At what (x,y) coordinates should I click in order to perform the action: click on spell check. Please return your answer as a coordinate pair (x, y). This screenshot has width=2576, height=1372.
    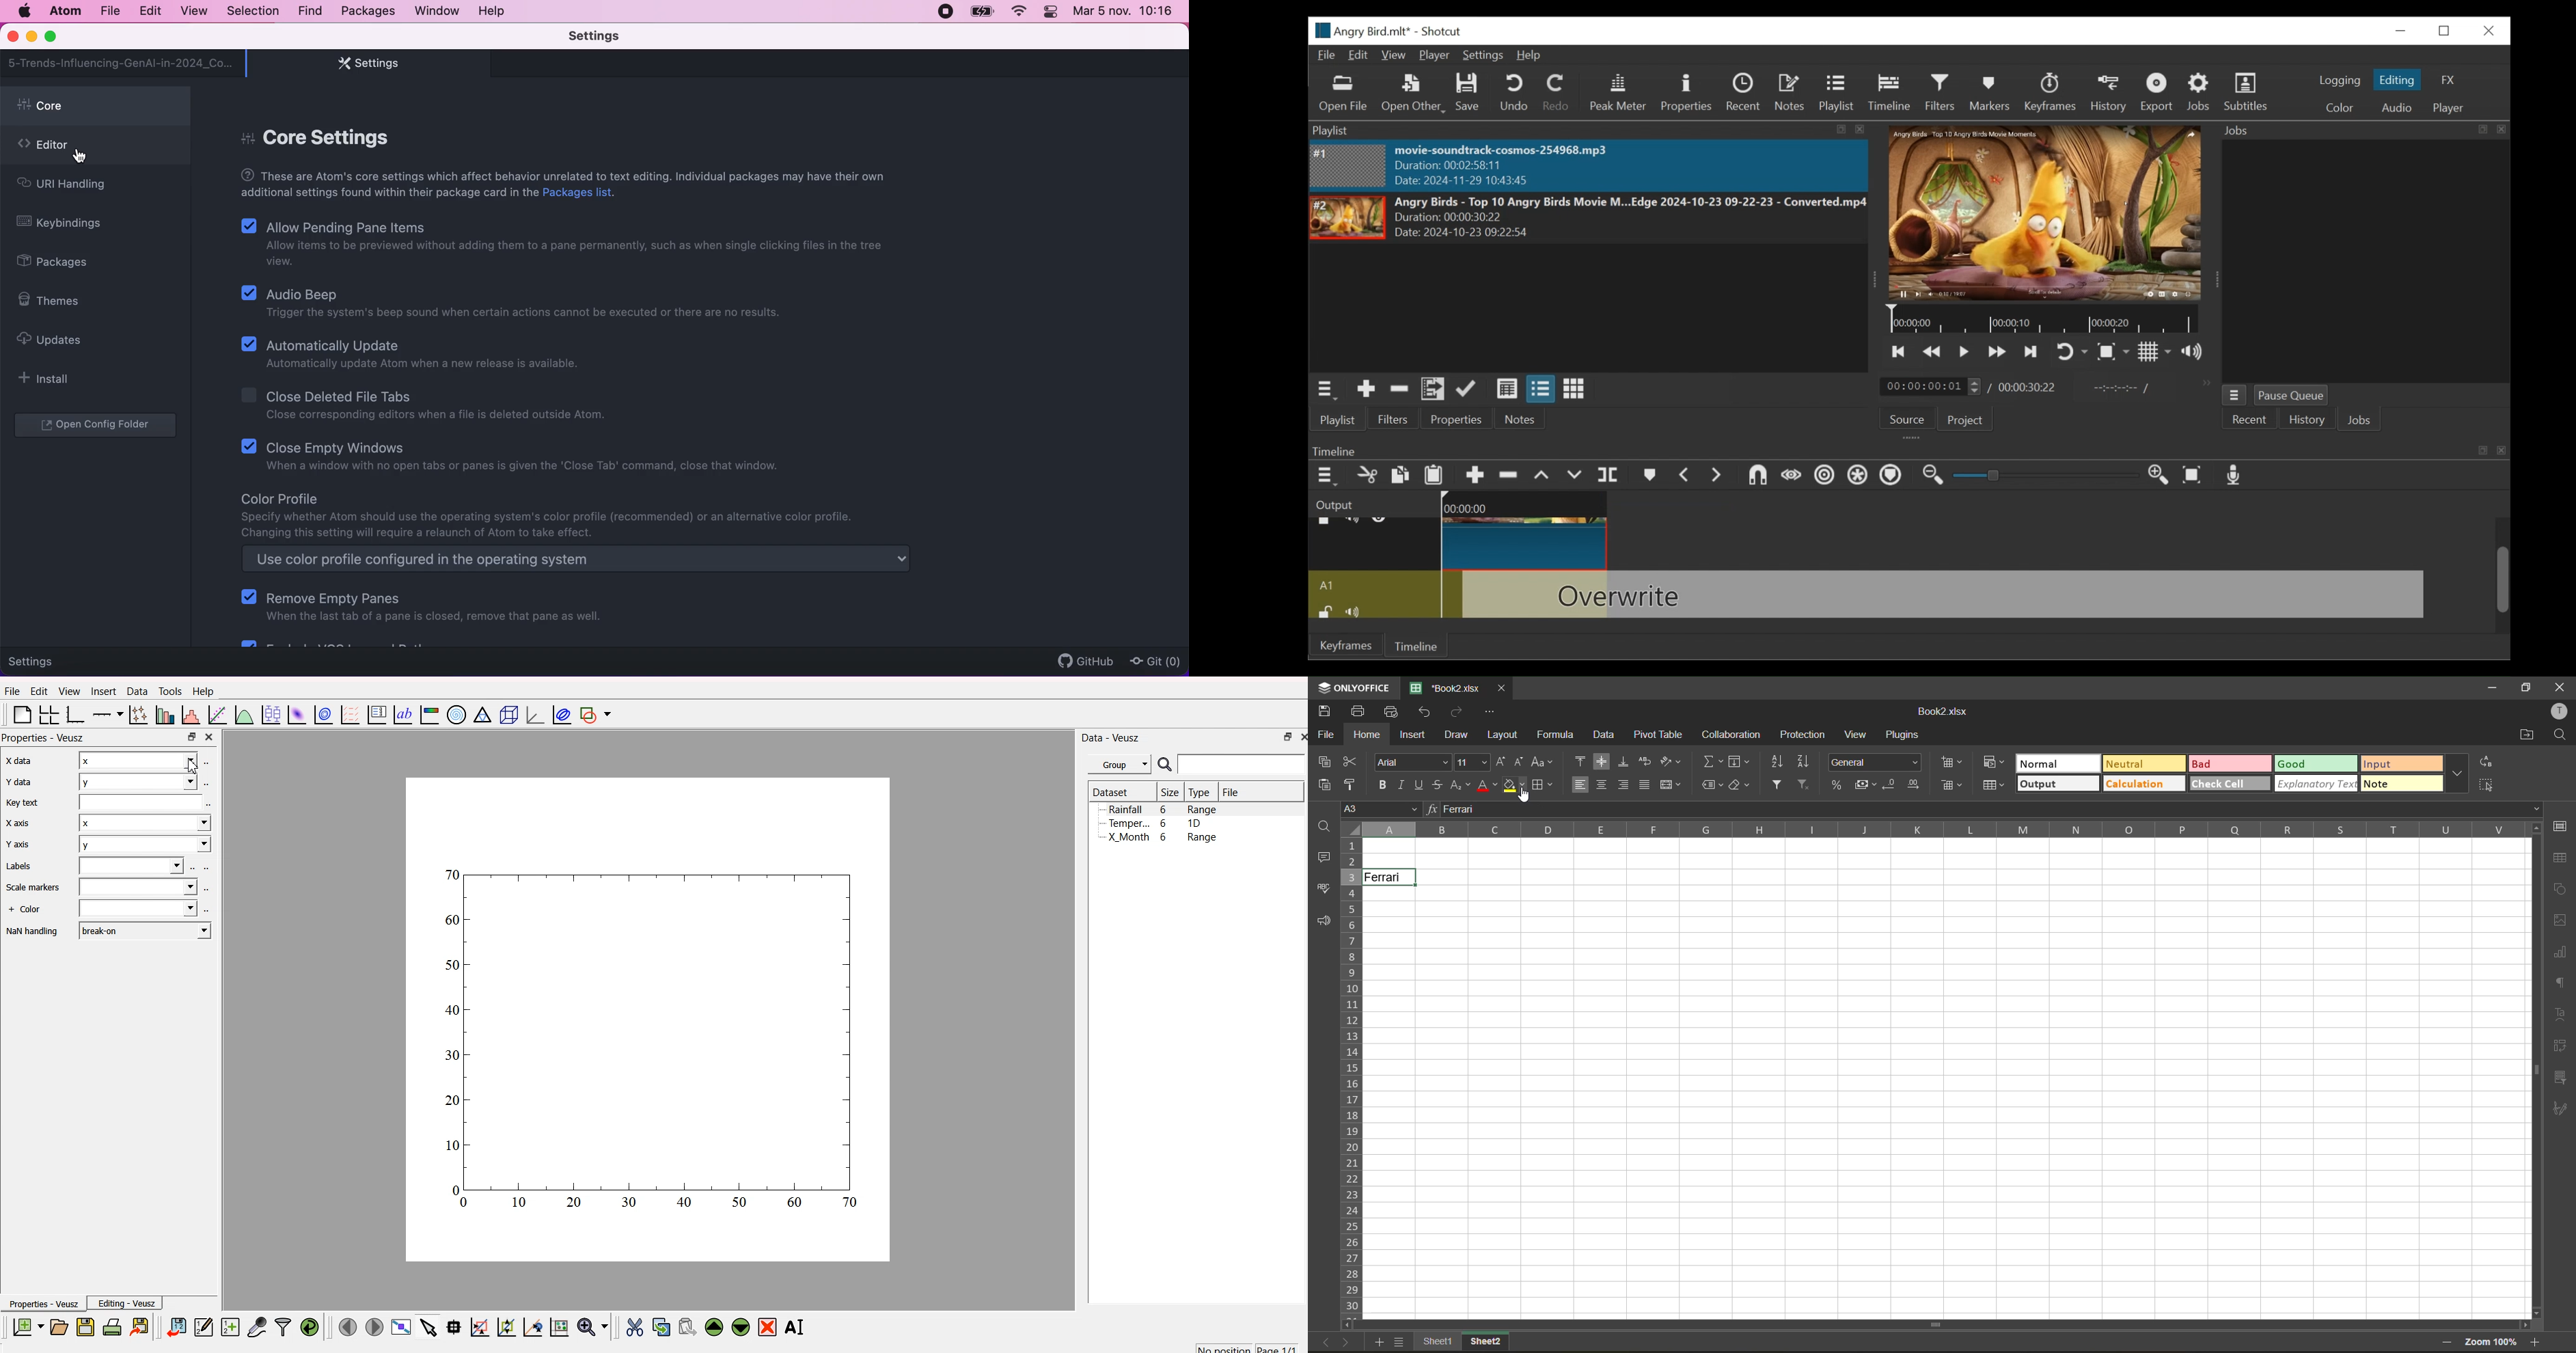
    Looking at the image, I should click on (1323, 891).